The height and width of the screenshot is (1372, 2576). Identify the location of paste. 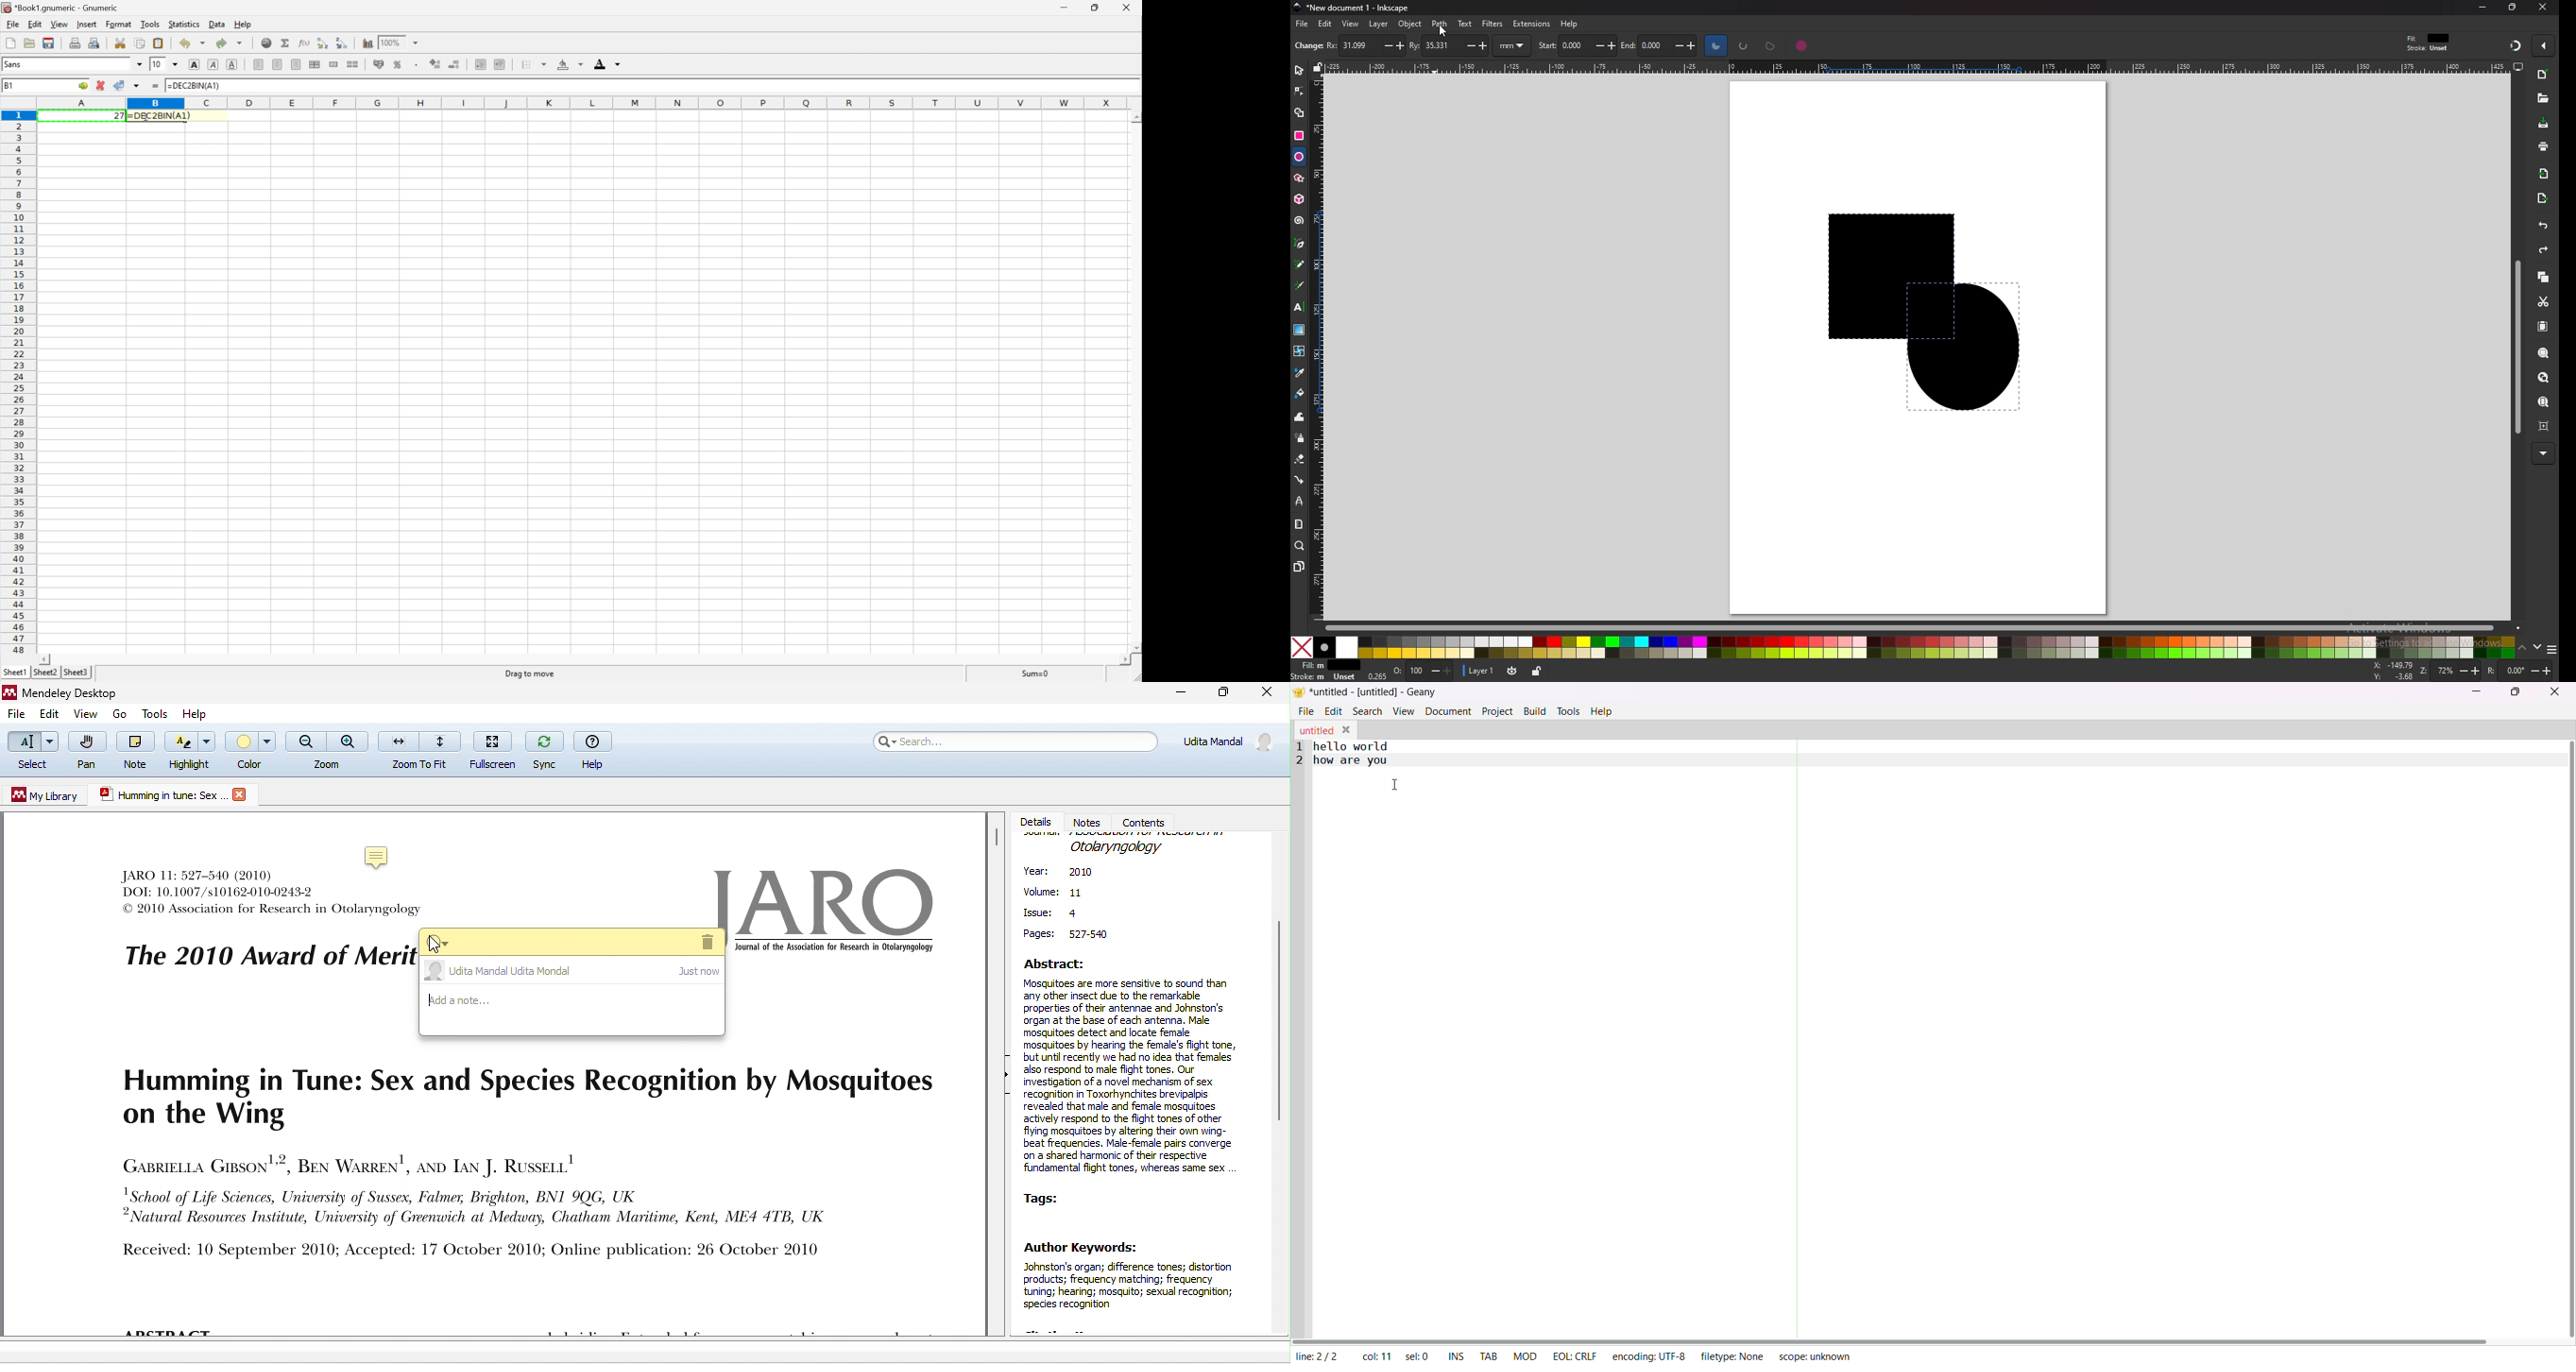
(2543, 325).